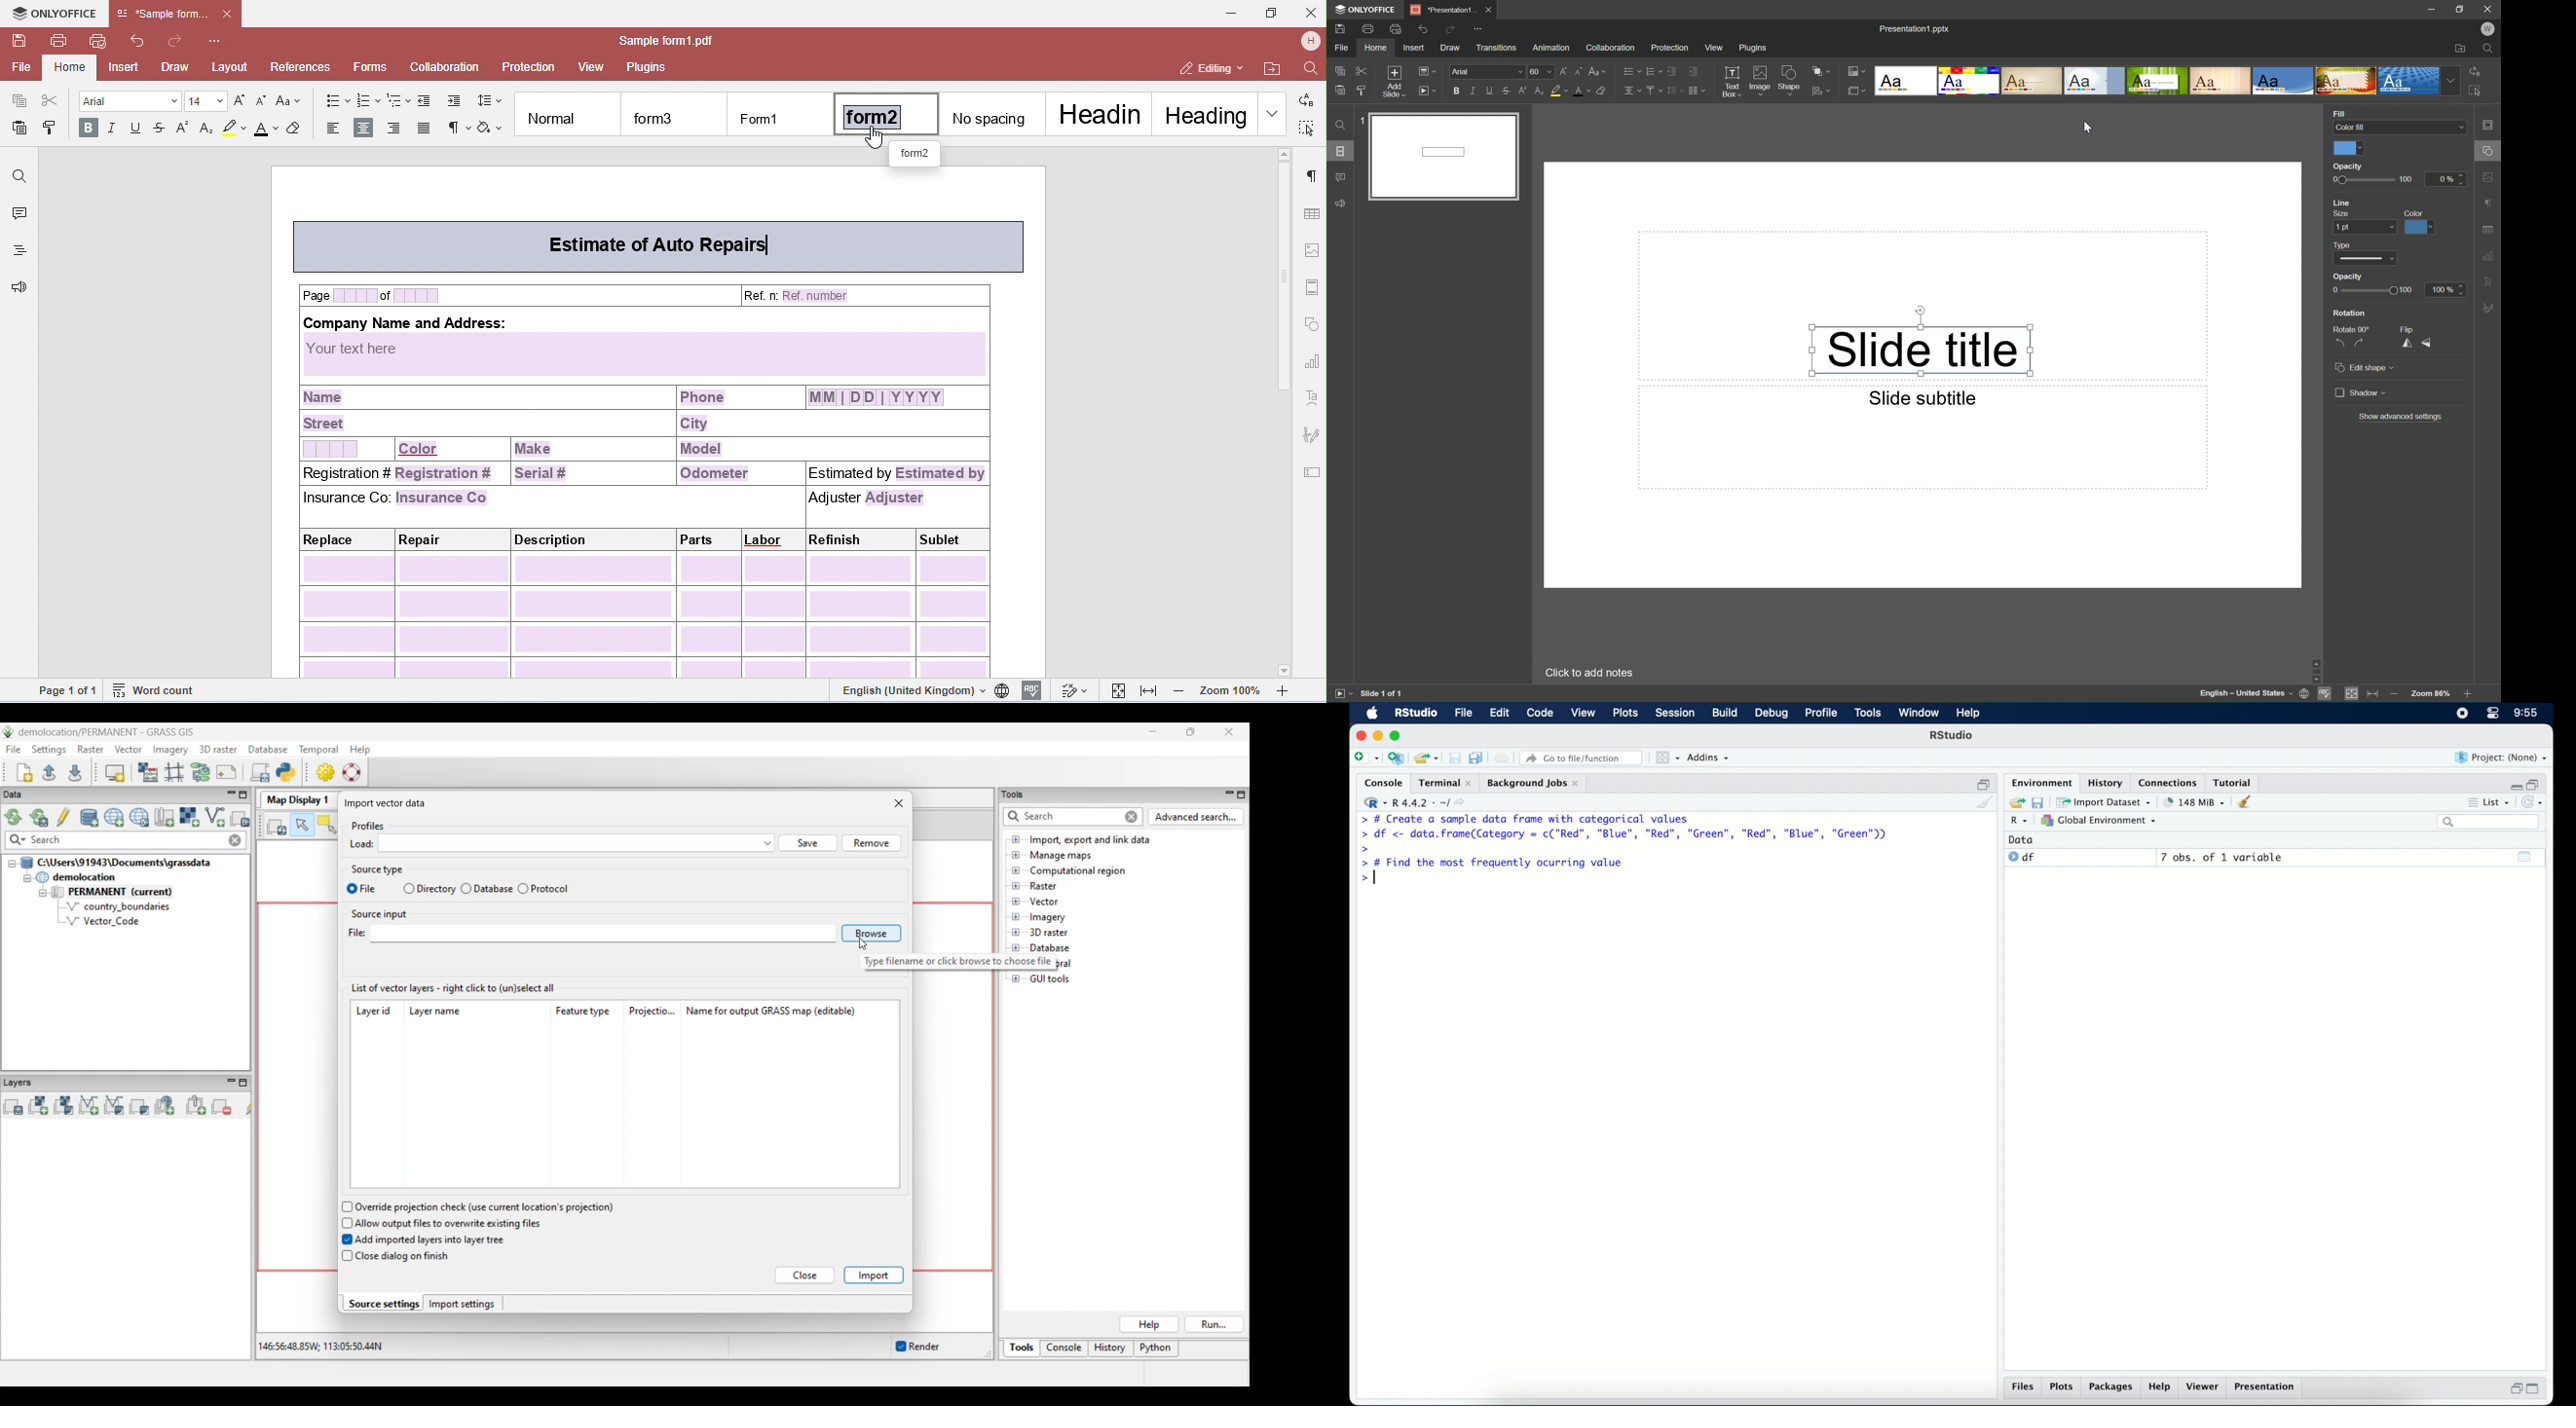 This screenshot has height=1428, width=2576. I want to click on Database menu, so click(268, 750).